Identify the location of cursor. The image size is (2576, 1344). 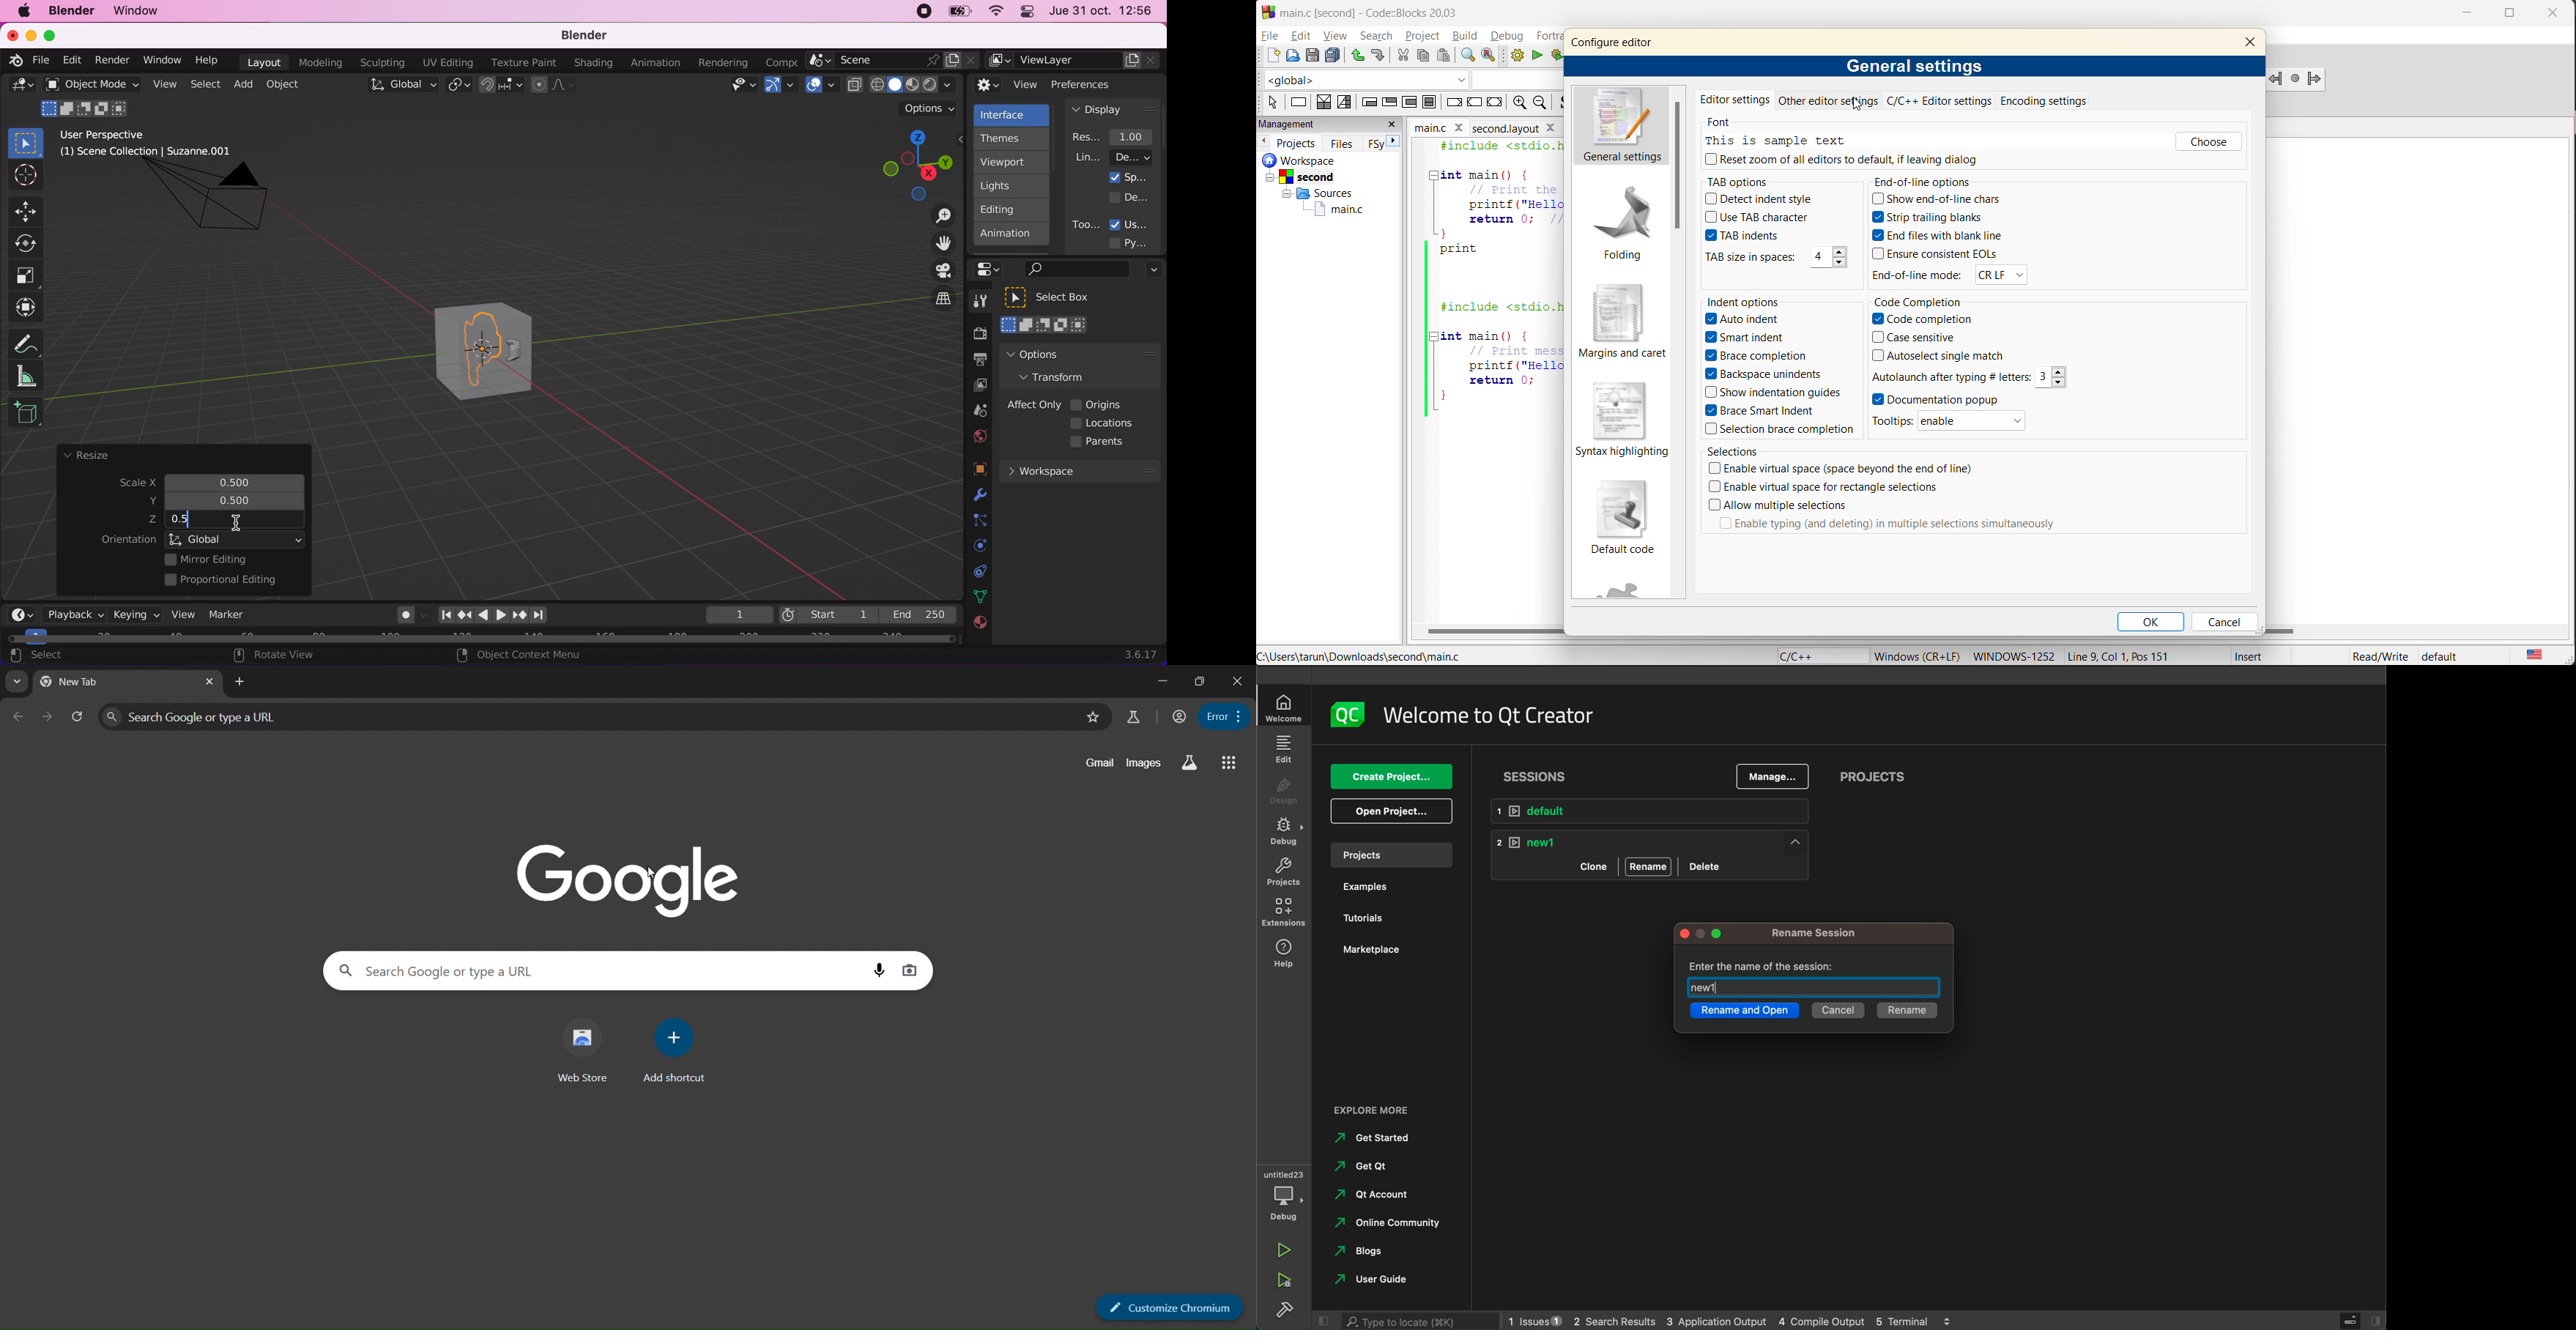
(651, 872).